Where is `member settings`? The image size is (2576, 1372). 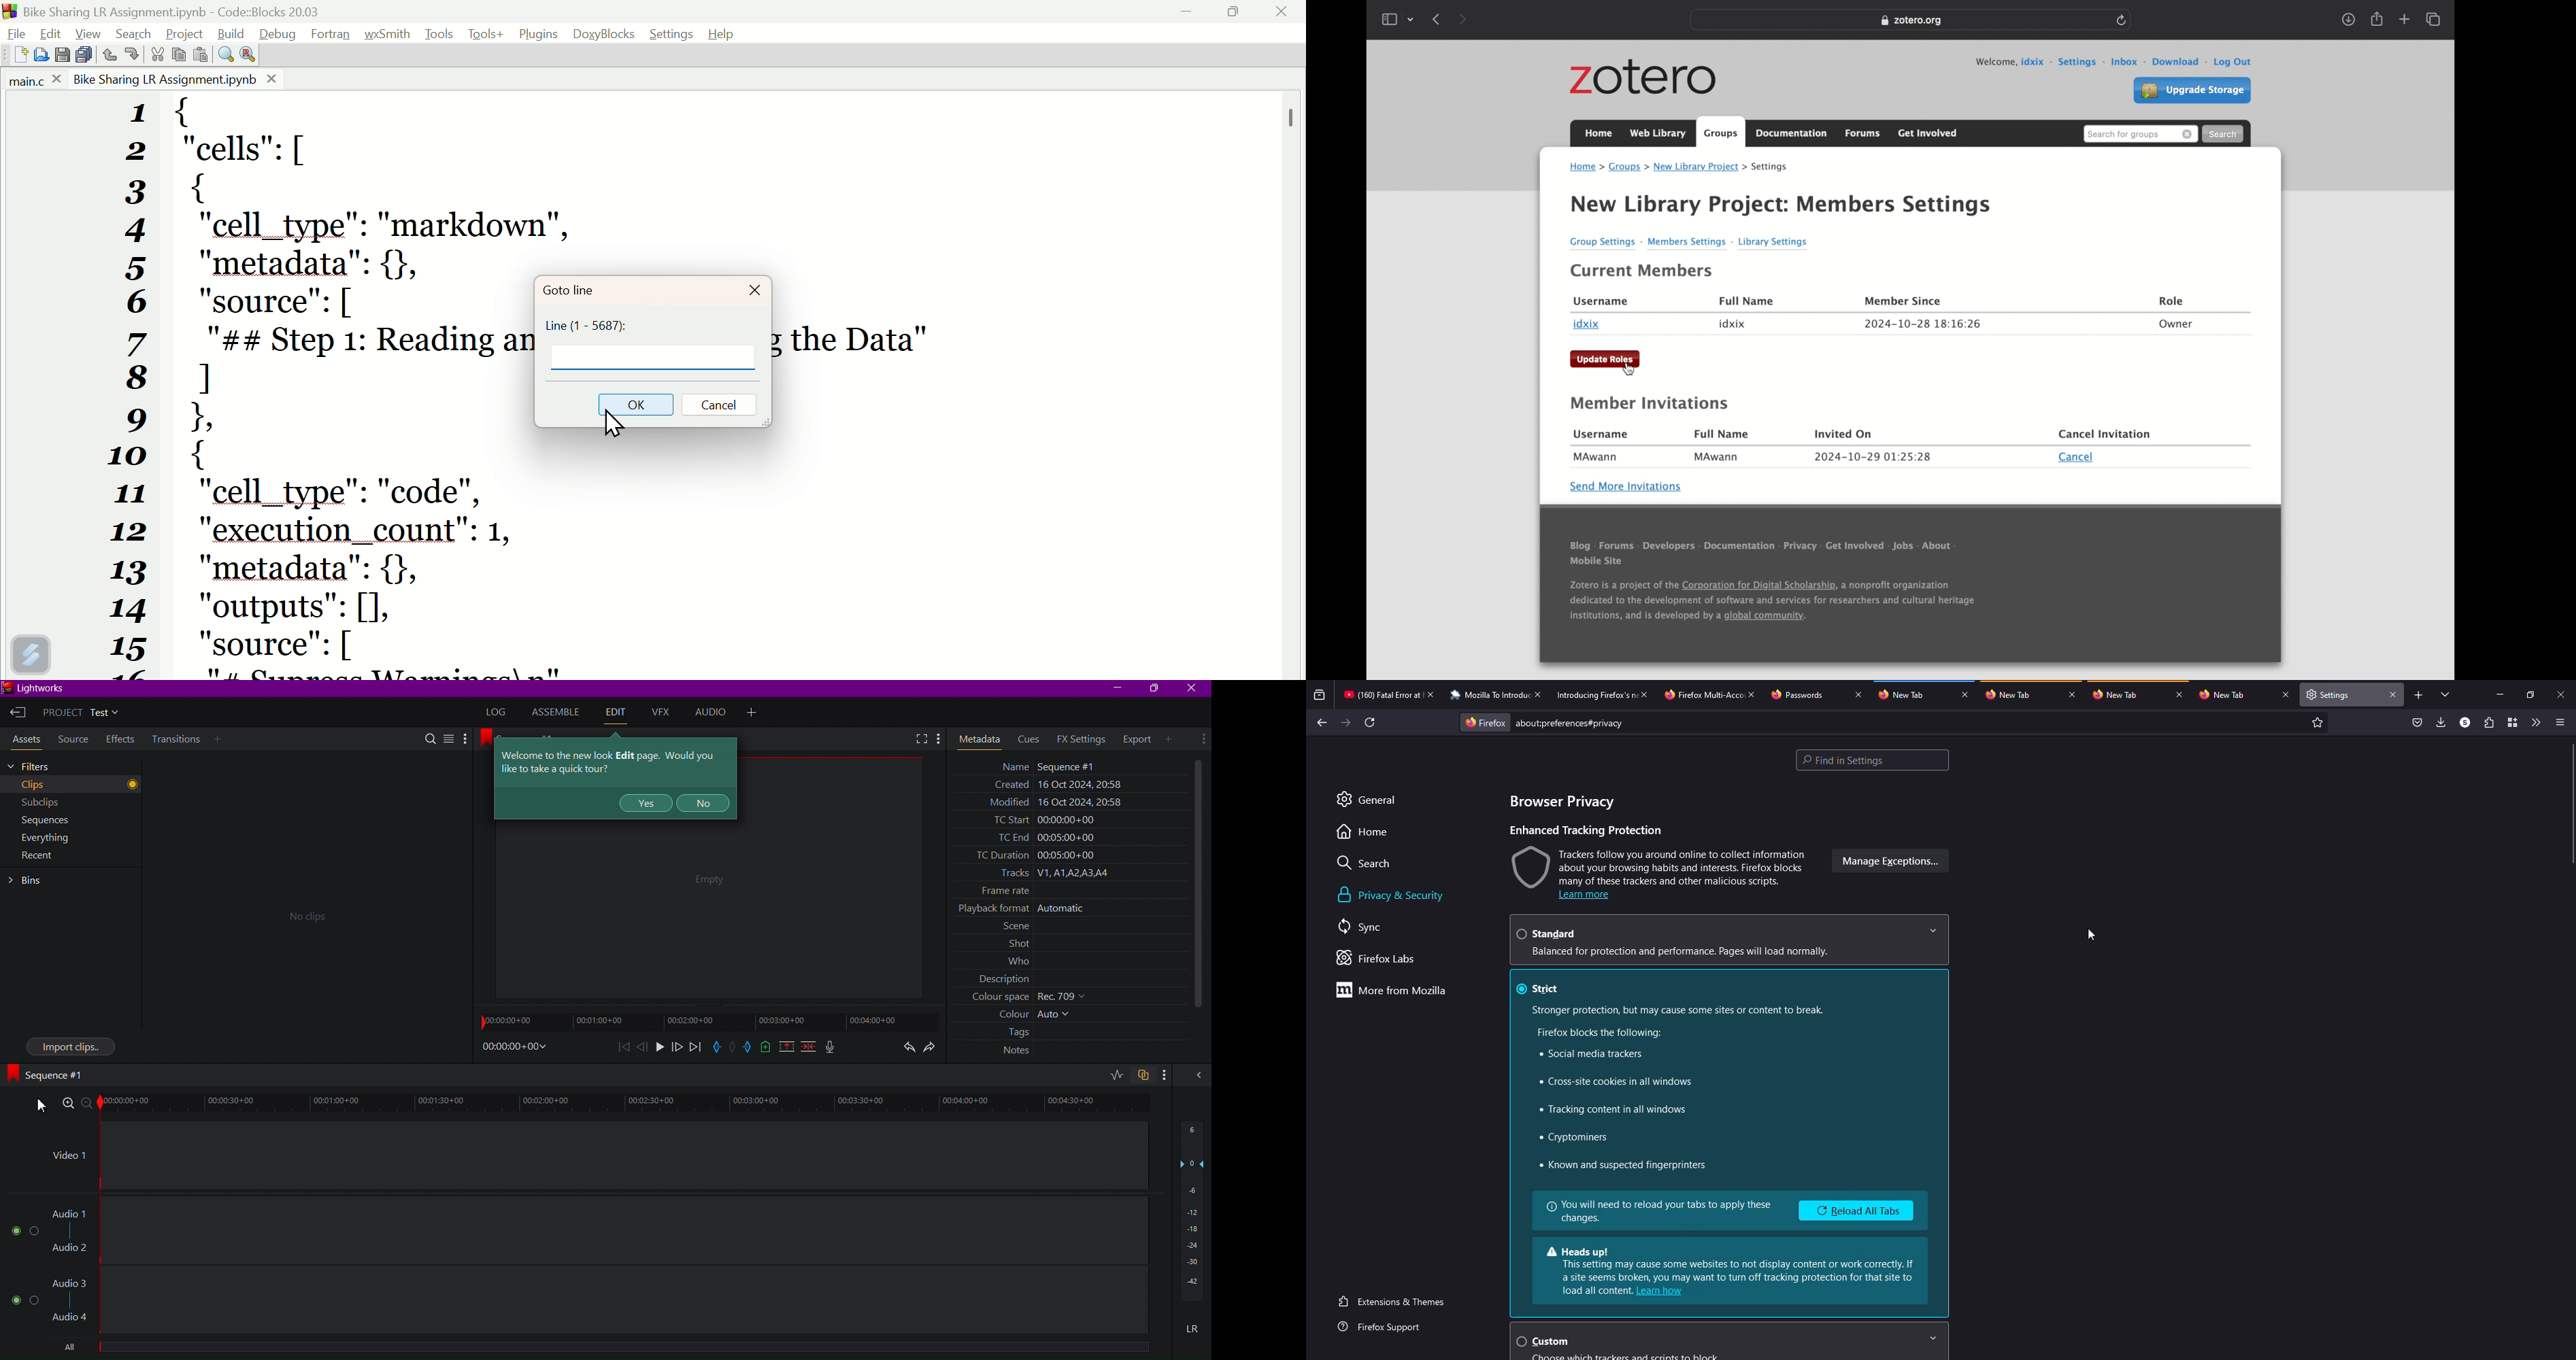 member settings is located at coordinates (1691, 242).